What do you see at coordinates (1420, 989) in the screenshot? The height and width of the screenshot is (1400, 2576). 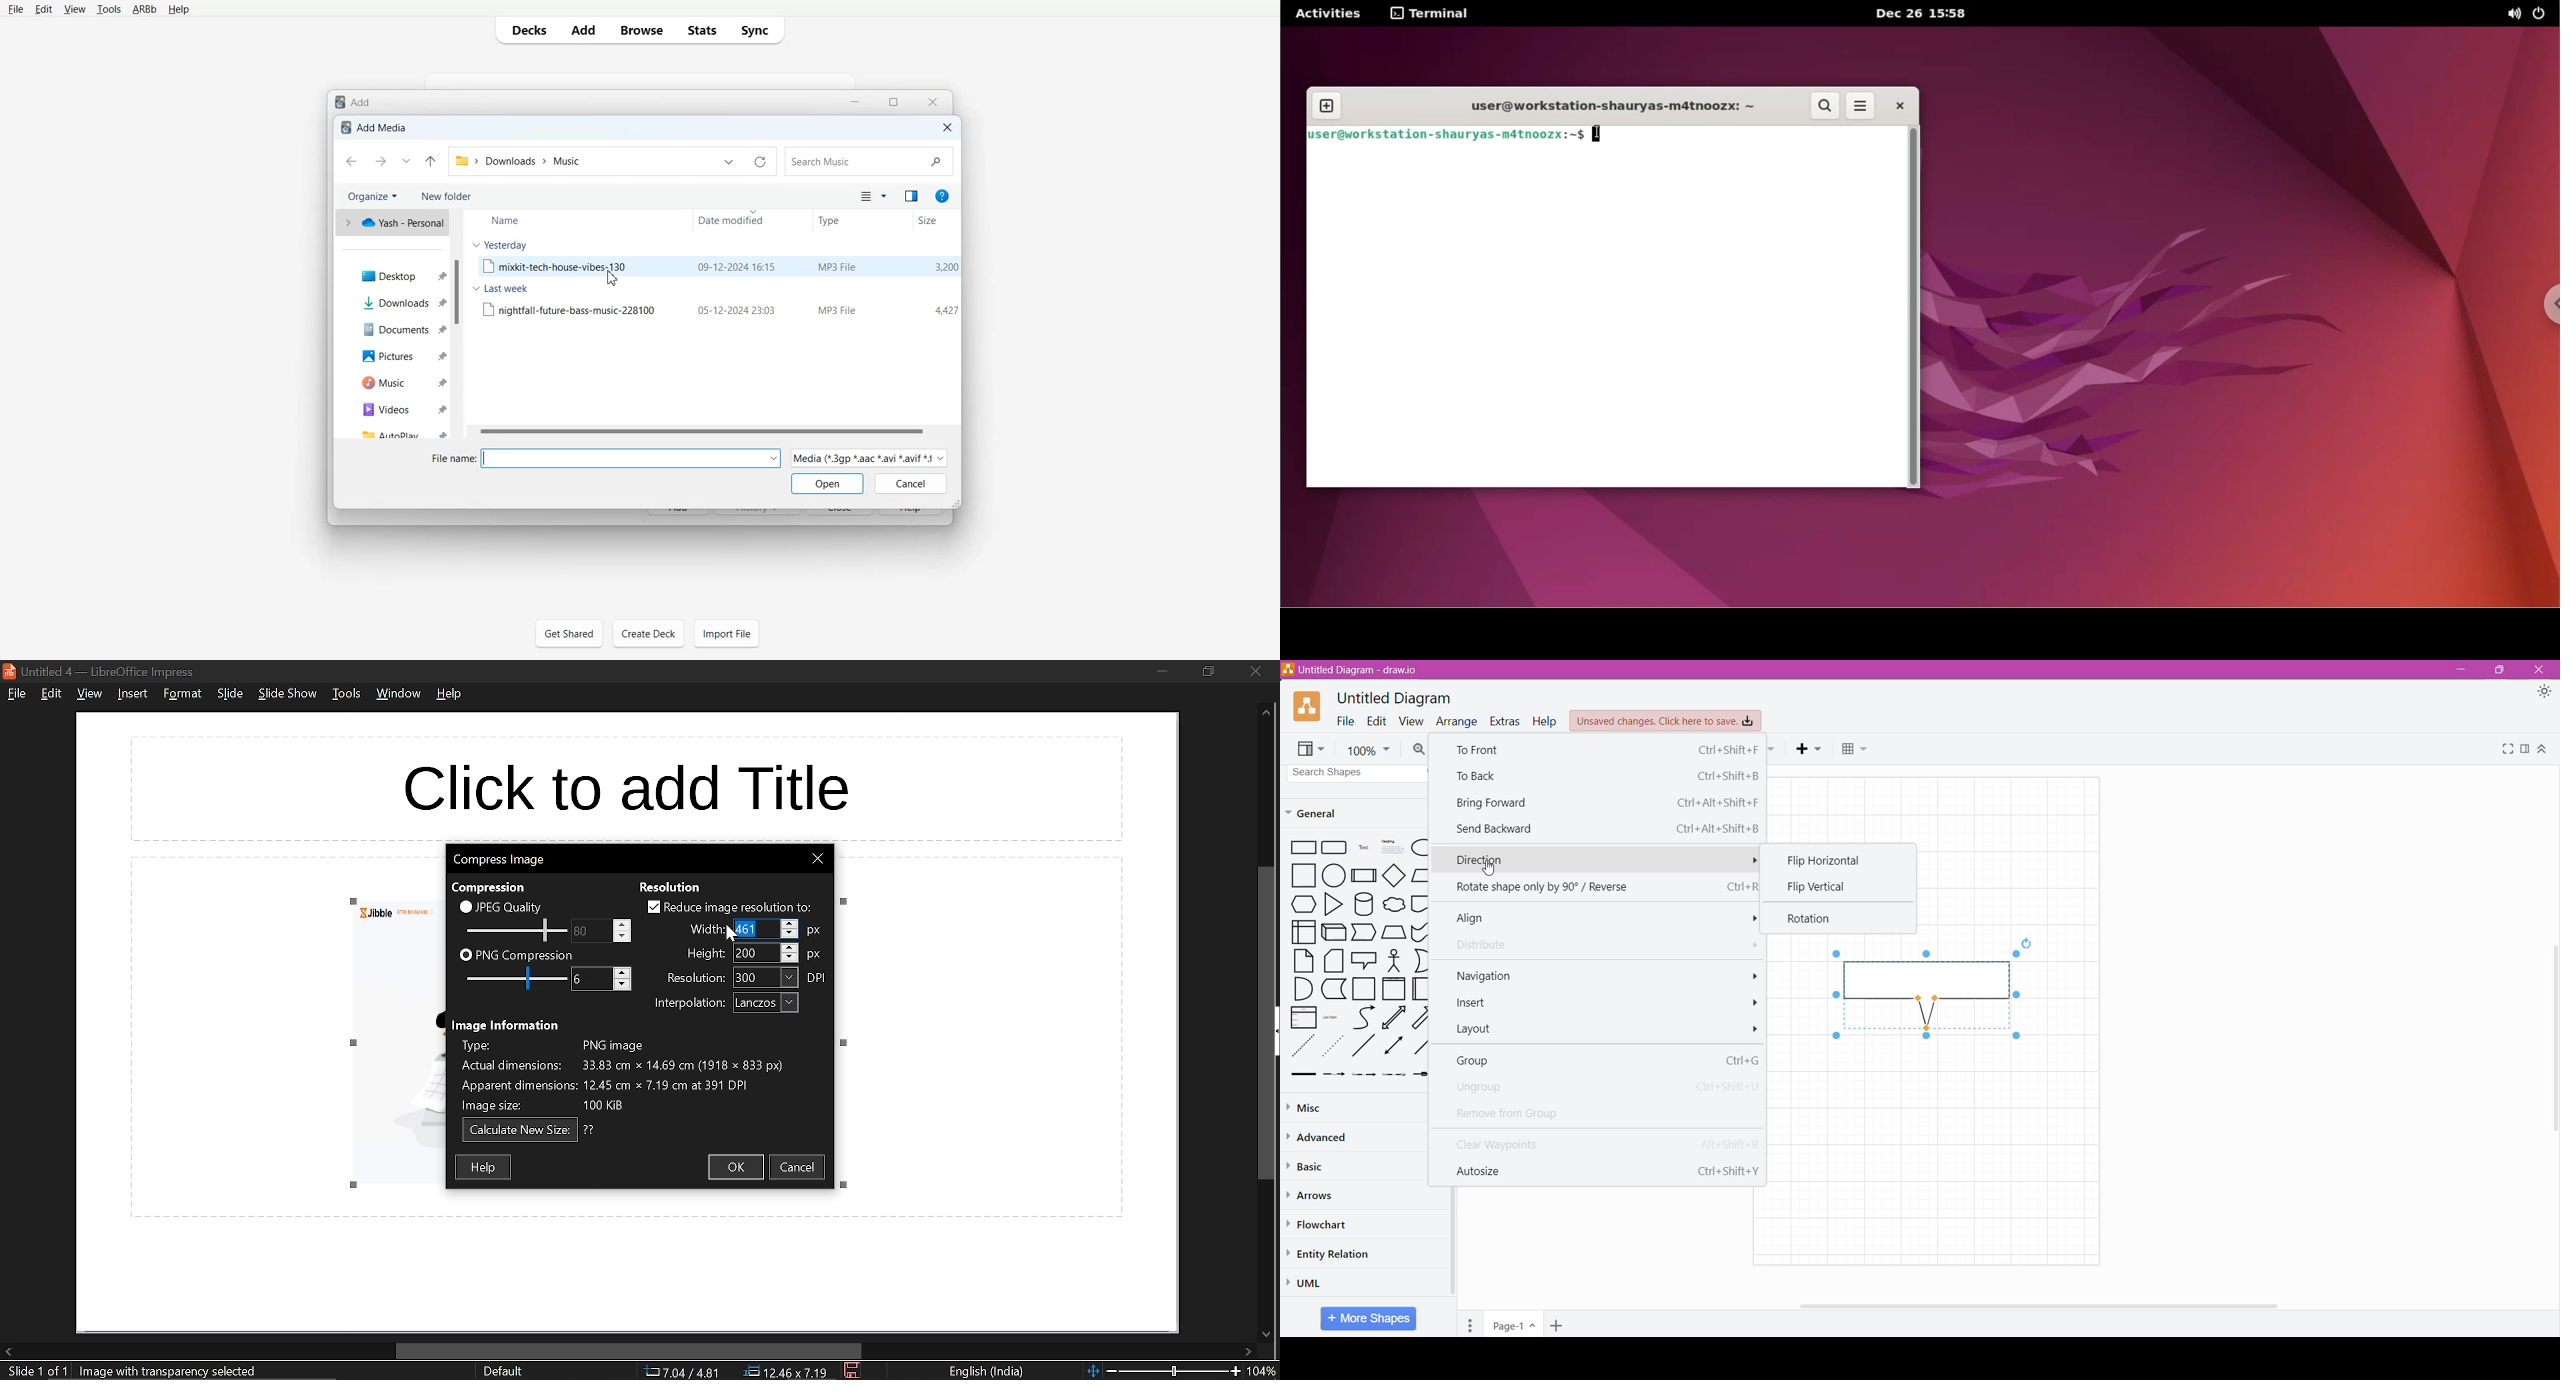 I see `Folded Paper` at bounding box center [1420, 989].